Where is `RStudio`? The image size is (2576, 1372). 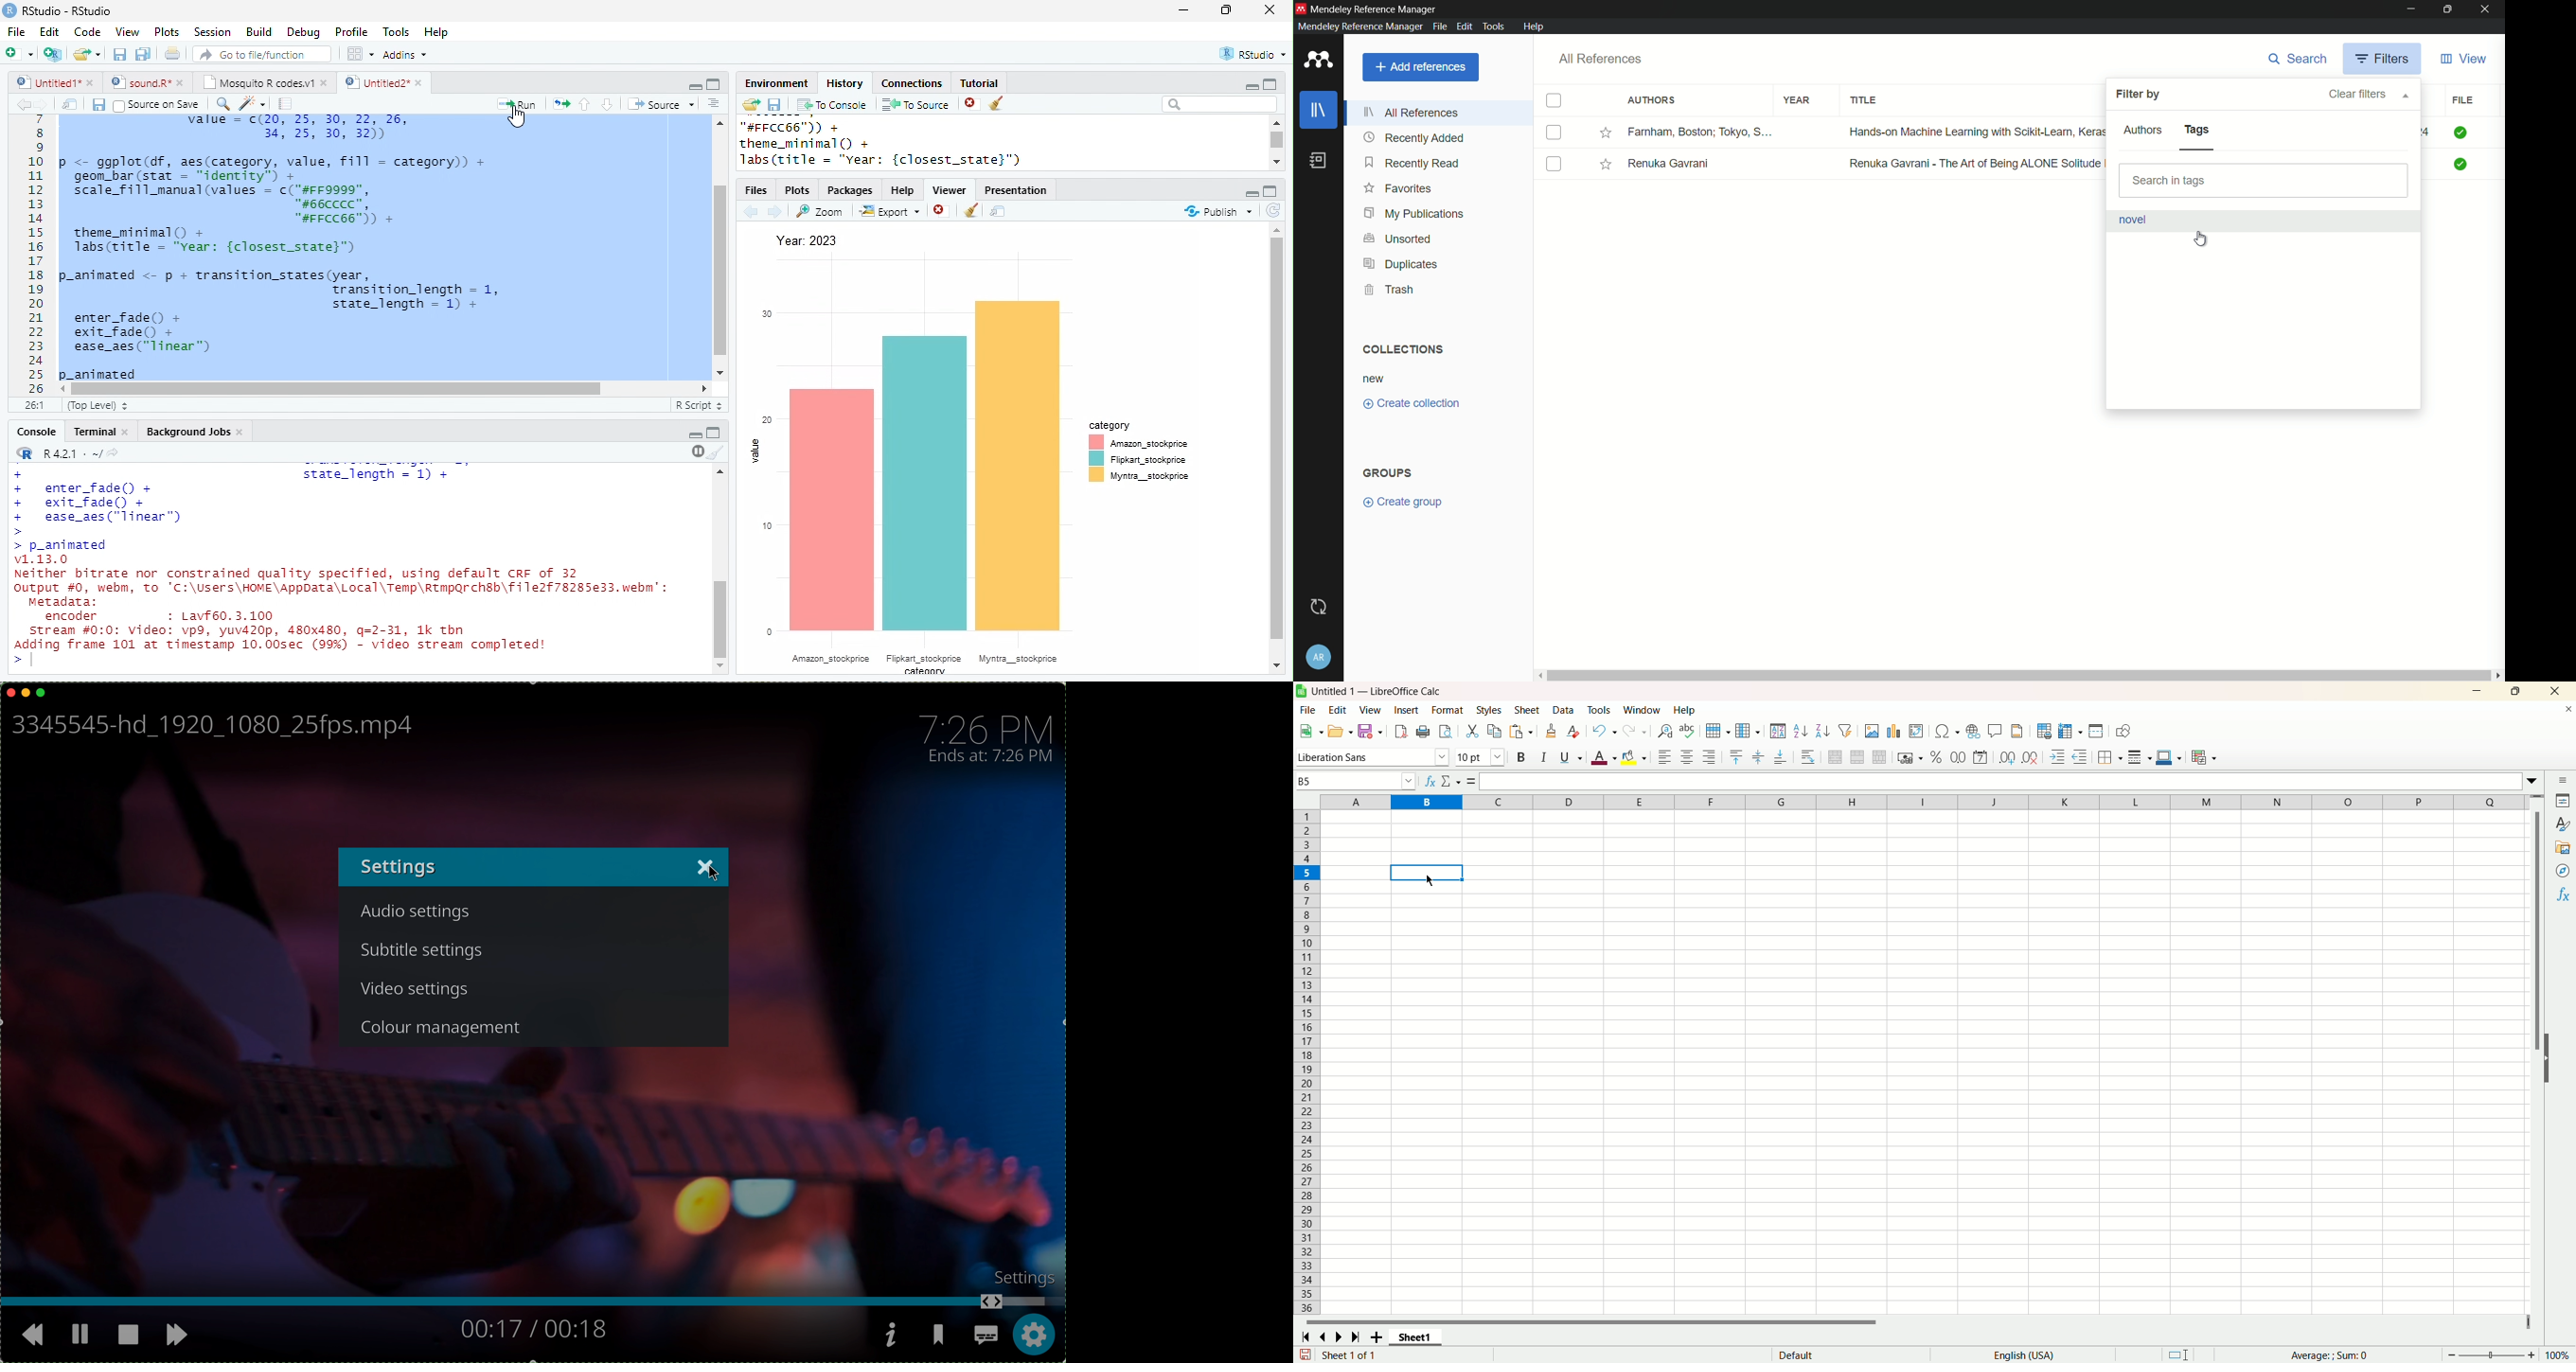
RStudio is located at coordinates (1253, 53).